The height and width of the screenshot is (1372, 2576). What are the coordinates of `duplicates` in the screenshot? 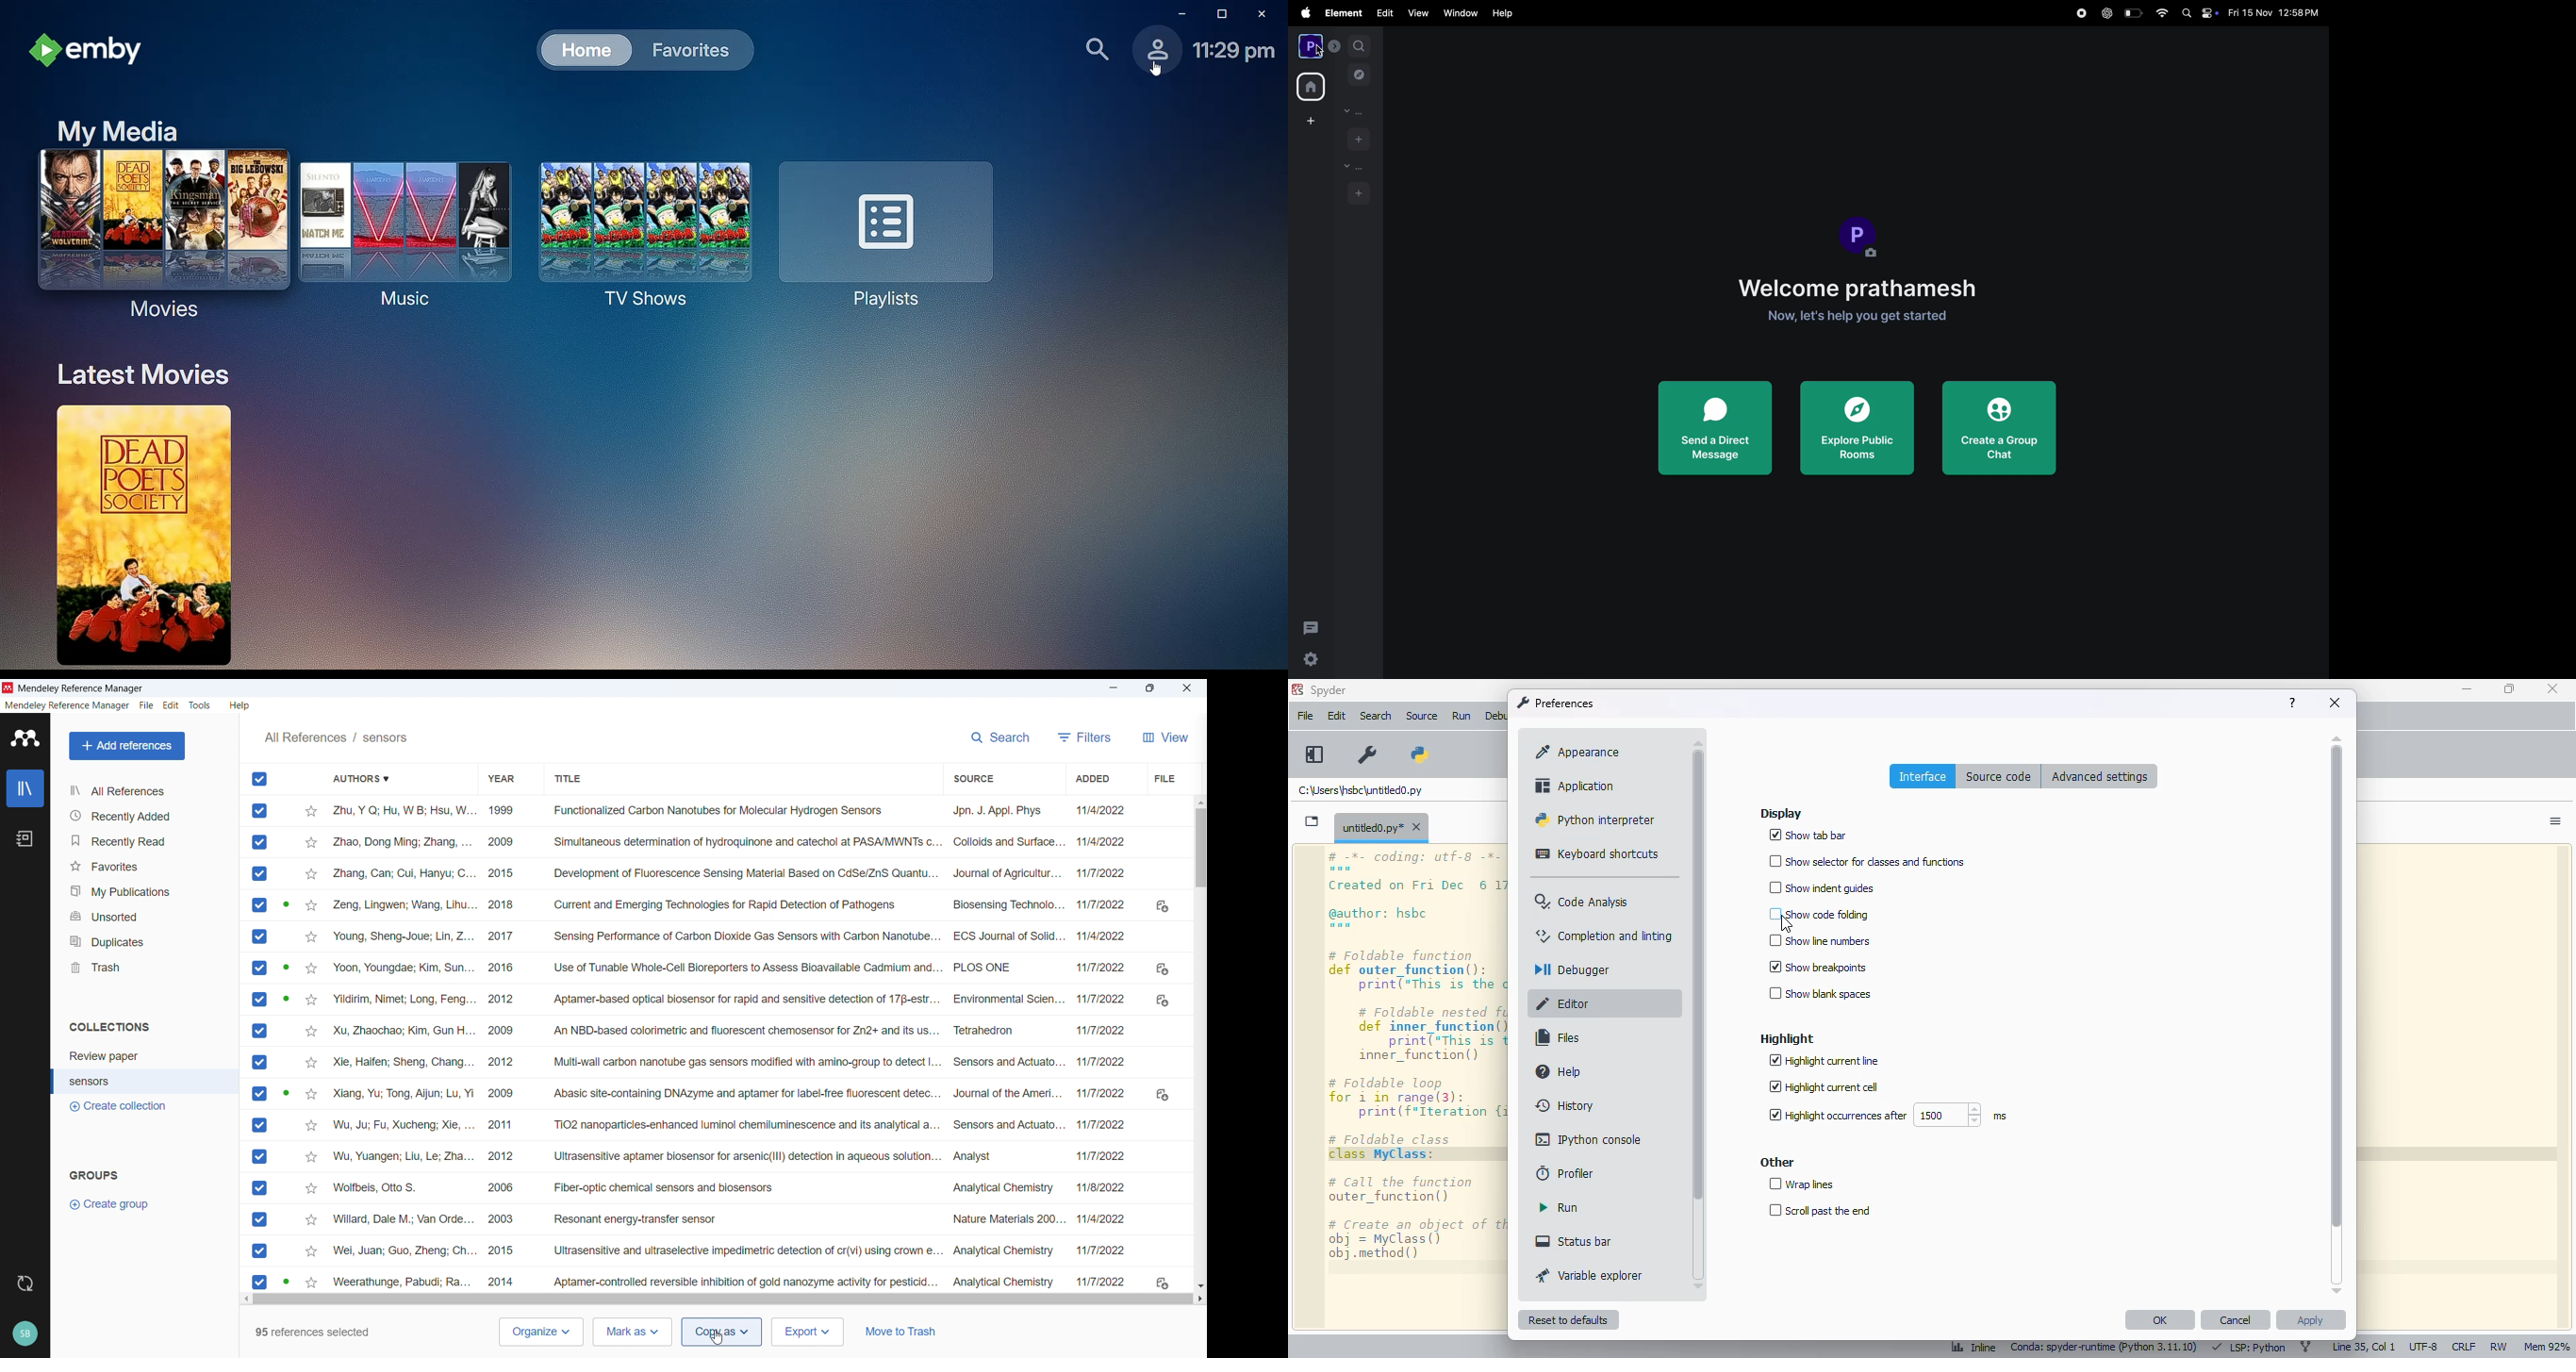 It's located at (144, 941).